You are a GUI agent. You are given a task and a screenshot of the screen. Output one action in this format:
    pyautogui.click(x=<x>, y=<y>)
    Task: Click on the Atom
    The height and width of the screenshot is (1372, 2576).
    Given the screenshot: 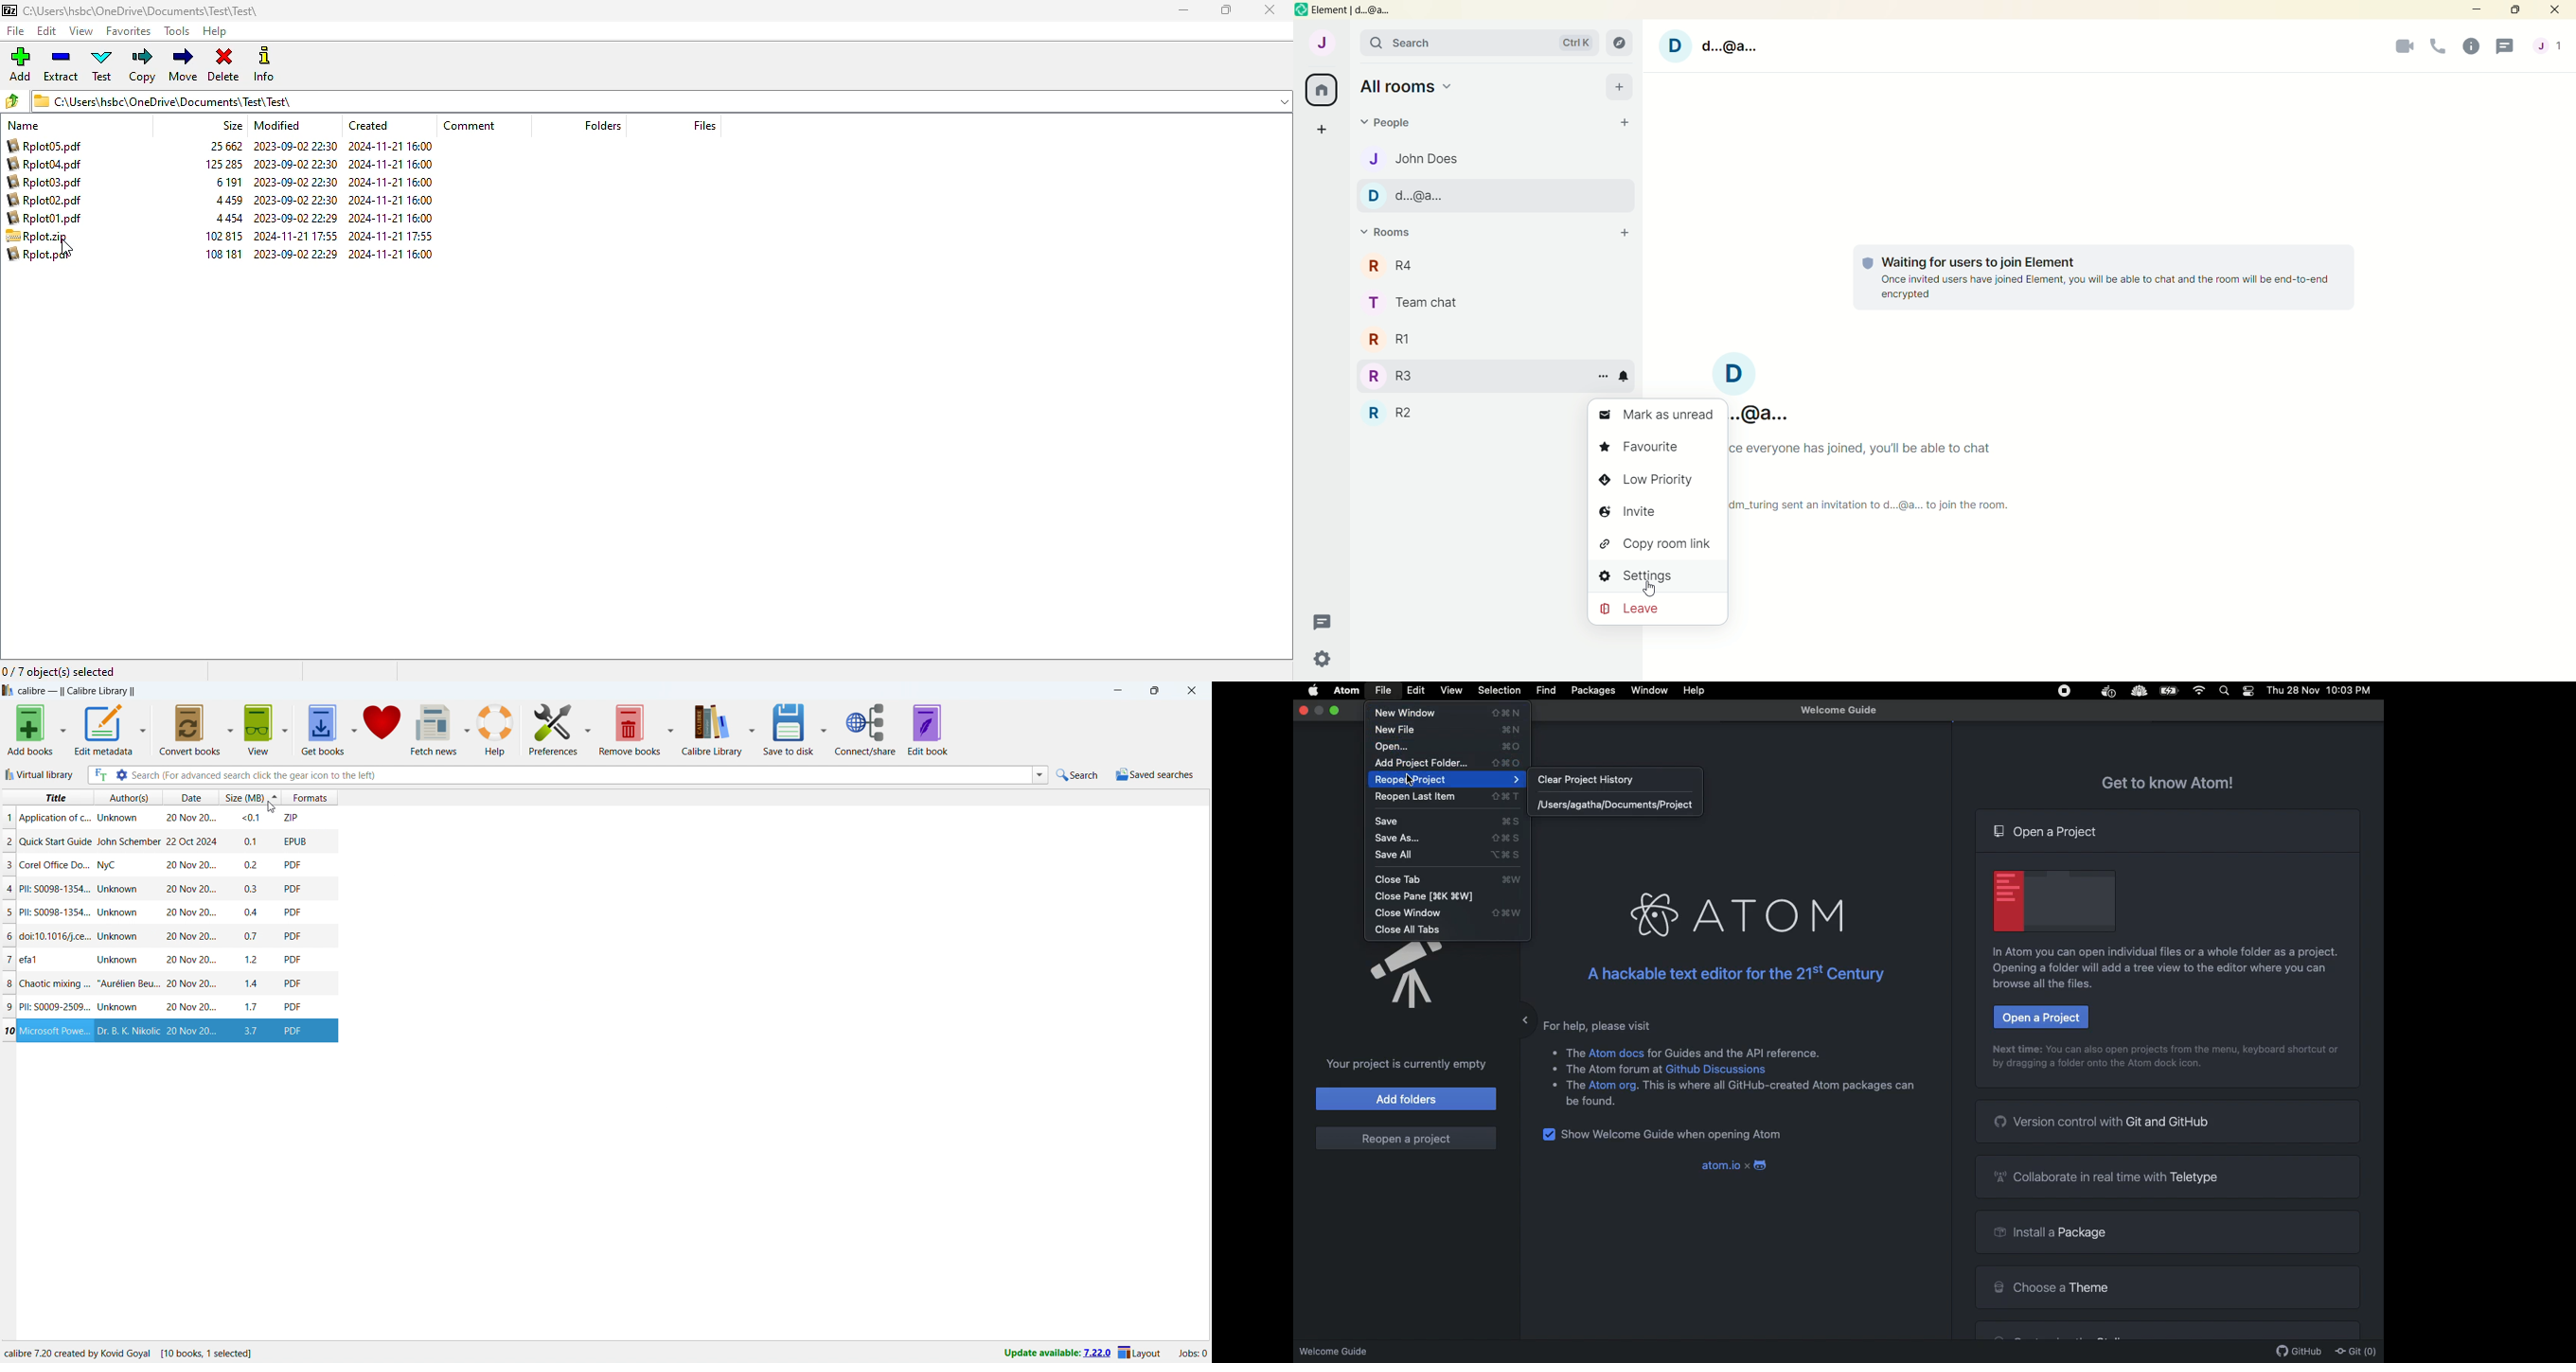 What is the action you would take?
    pyautogui.click(x=1734, y=915)
    